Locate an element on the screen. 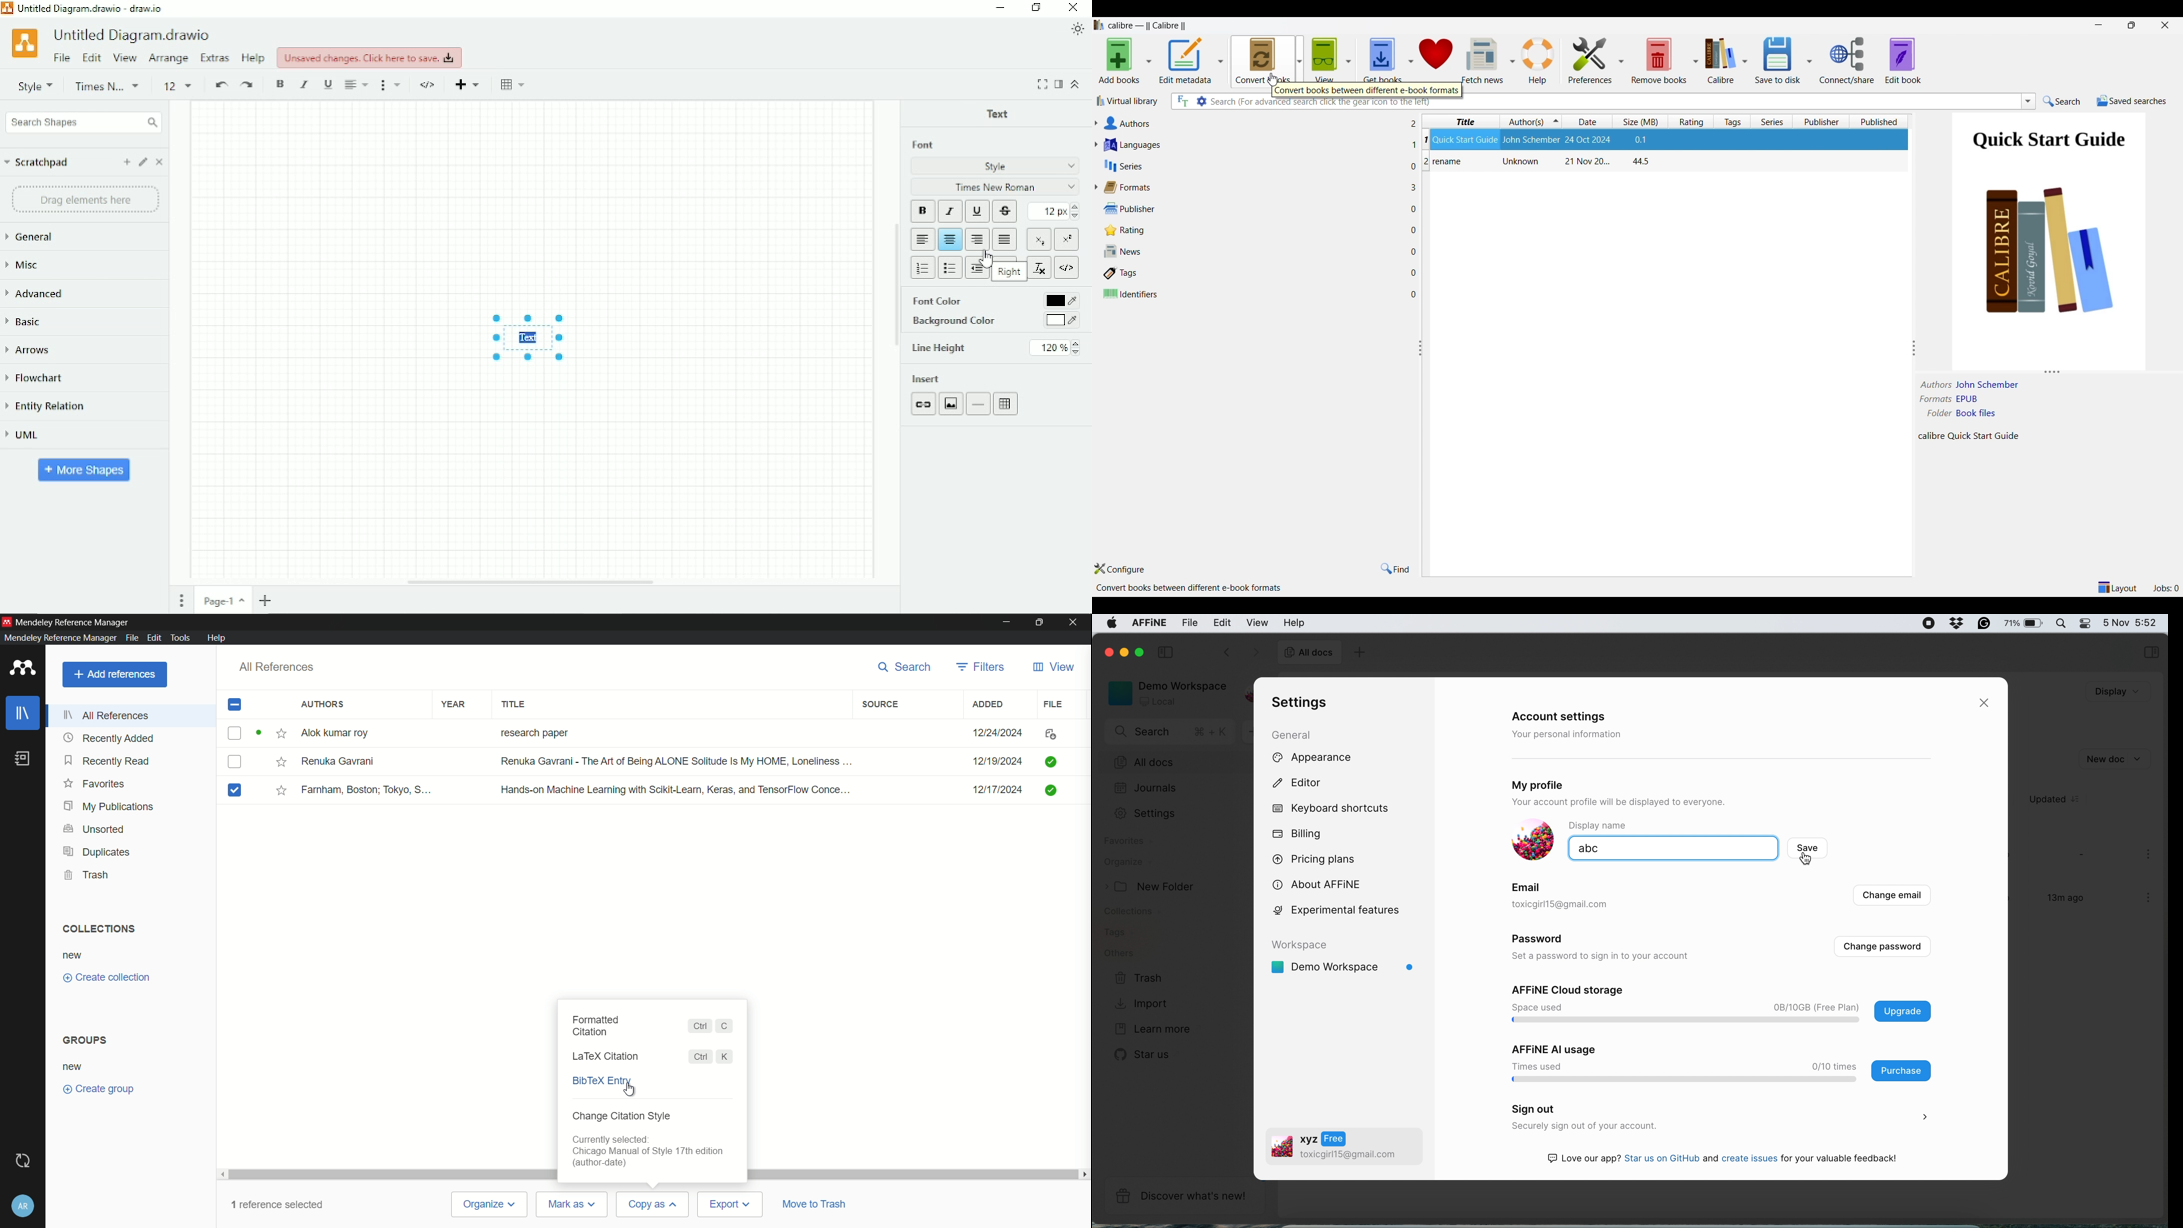 The image size is (2184, 1232). Change width of panels attached is located at coordinates (1910, 330).